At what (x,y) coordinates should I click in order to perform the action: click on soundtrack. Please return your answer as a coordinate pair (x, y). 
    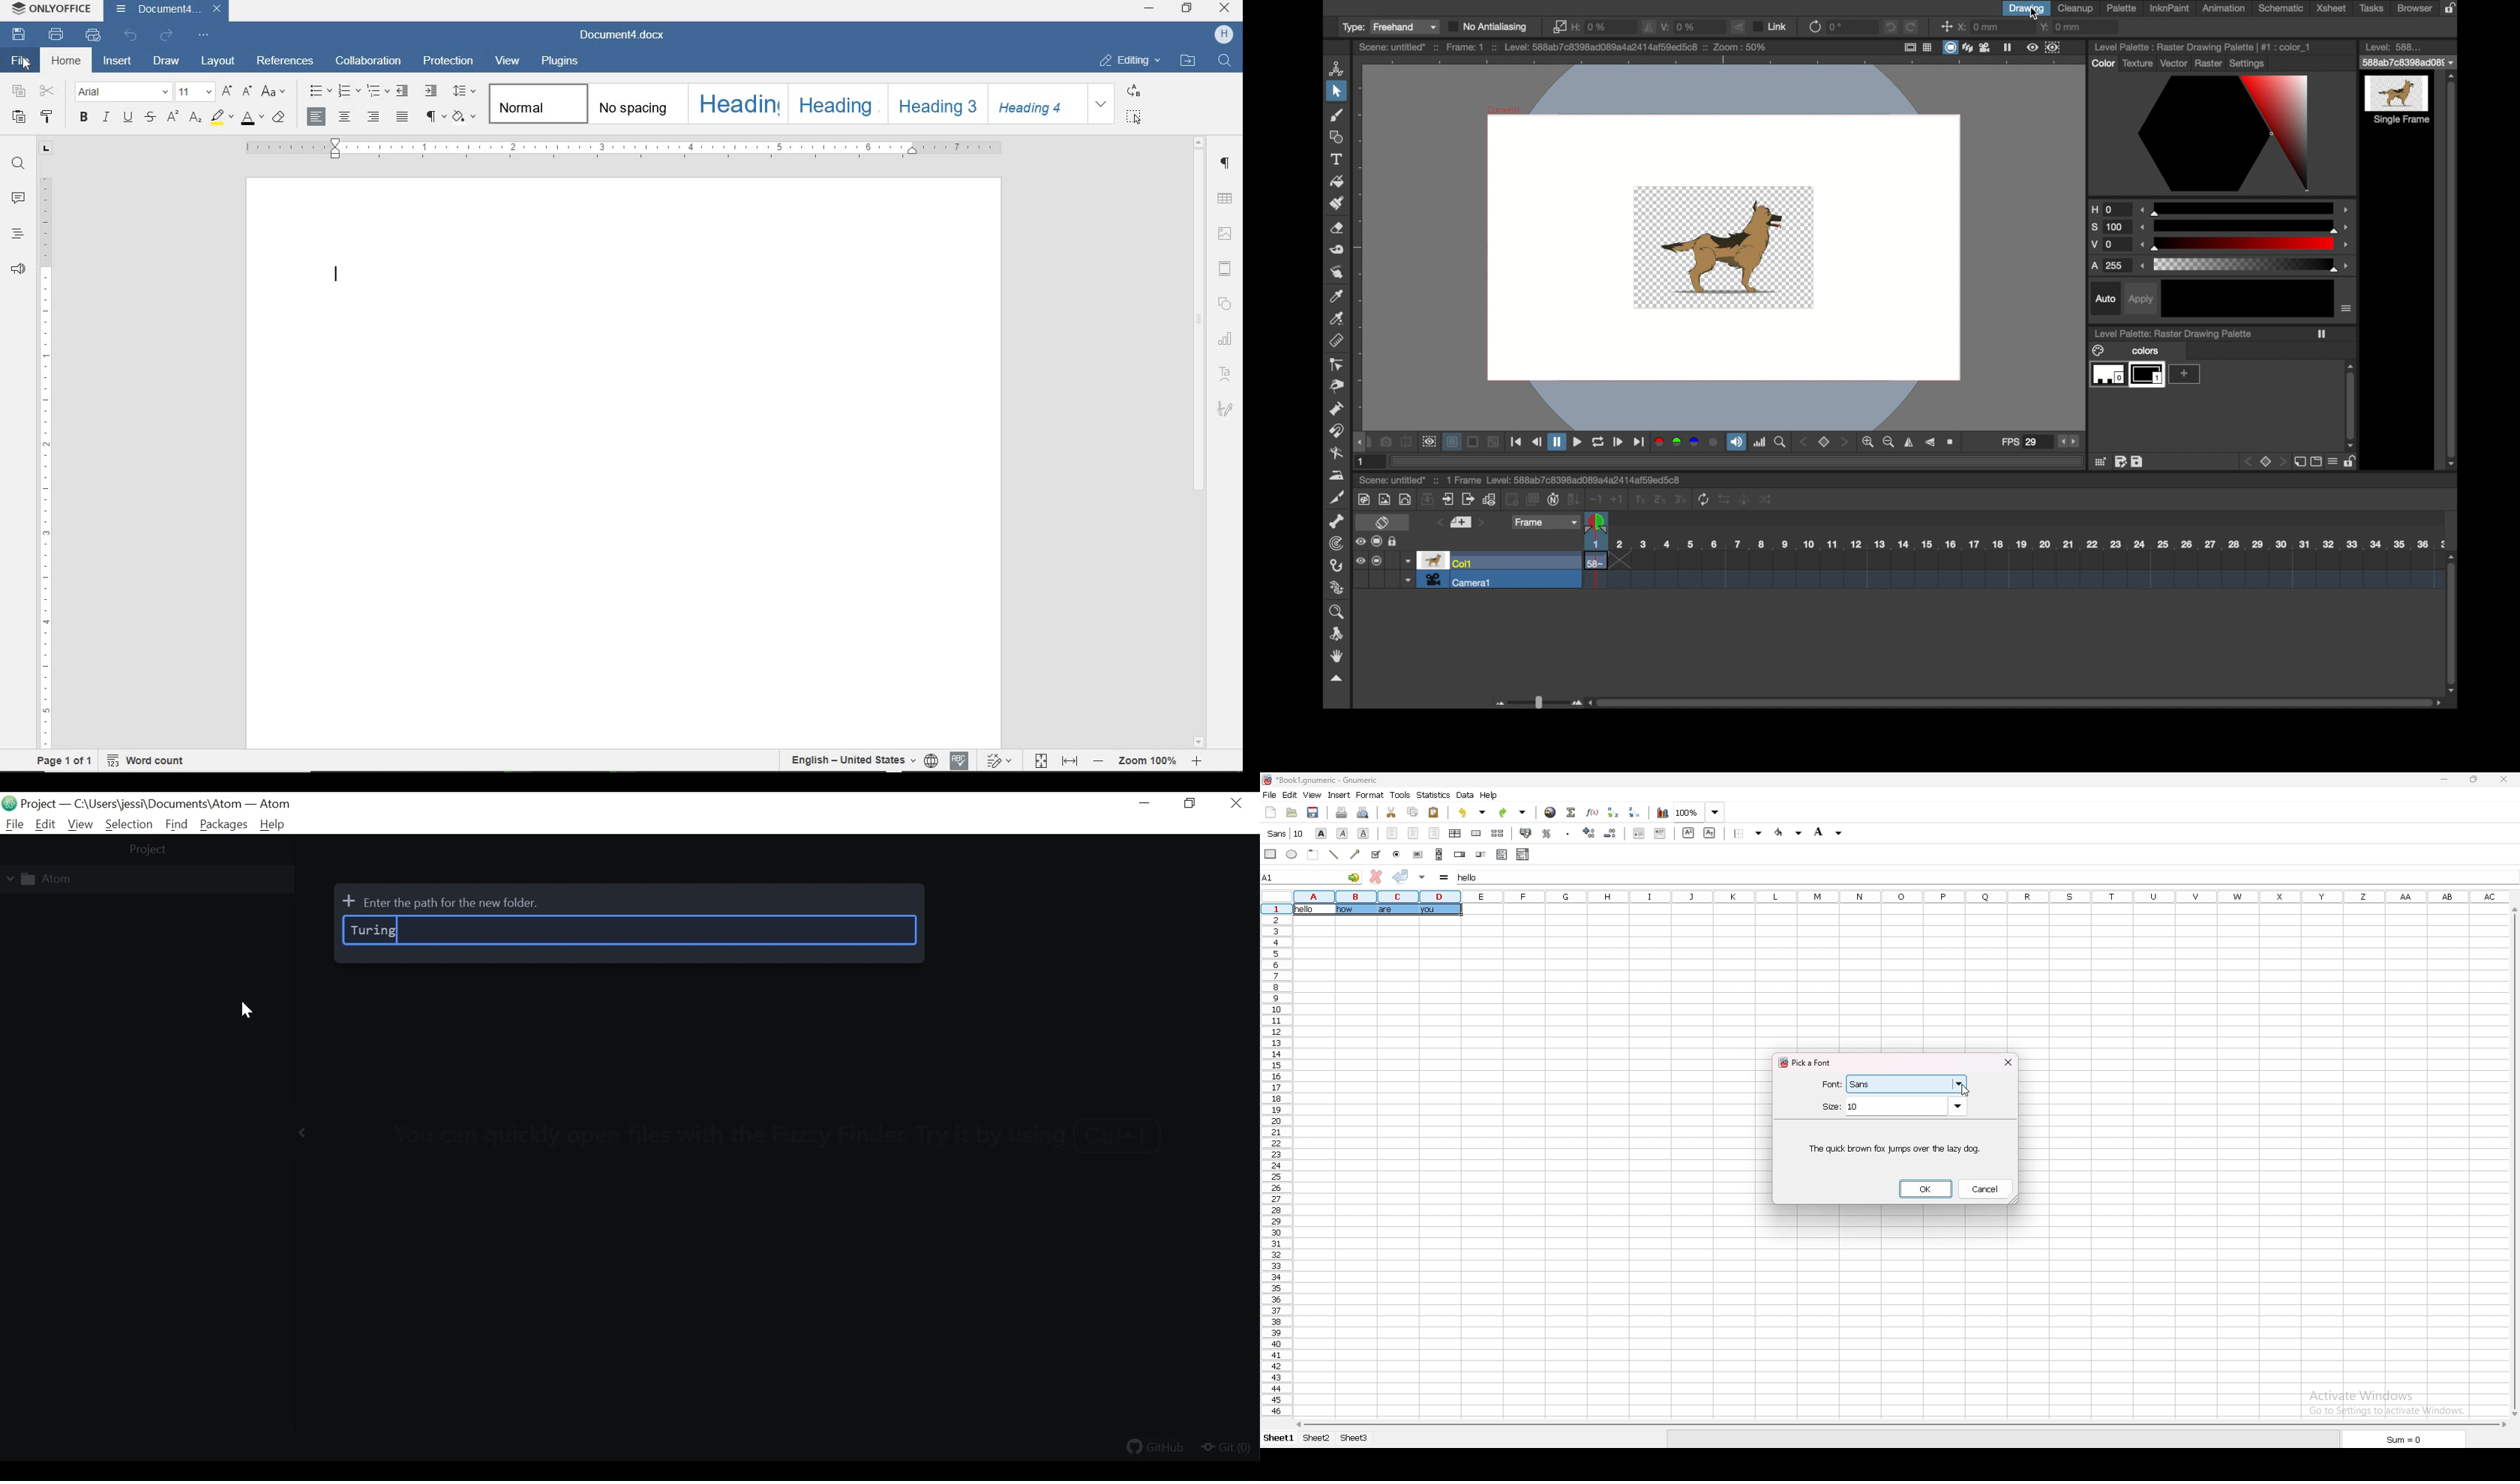
    Looking at the image, I should click on (1736, 442).